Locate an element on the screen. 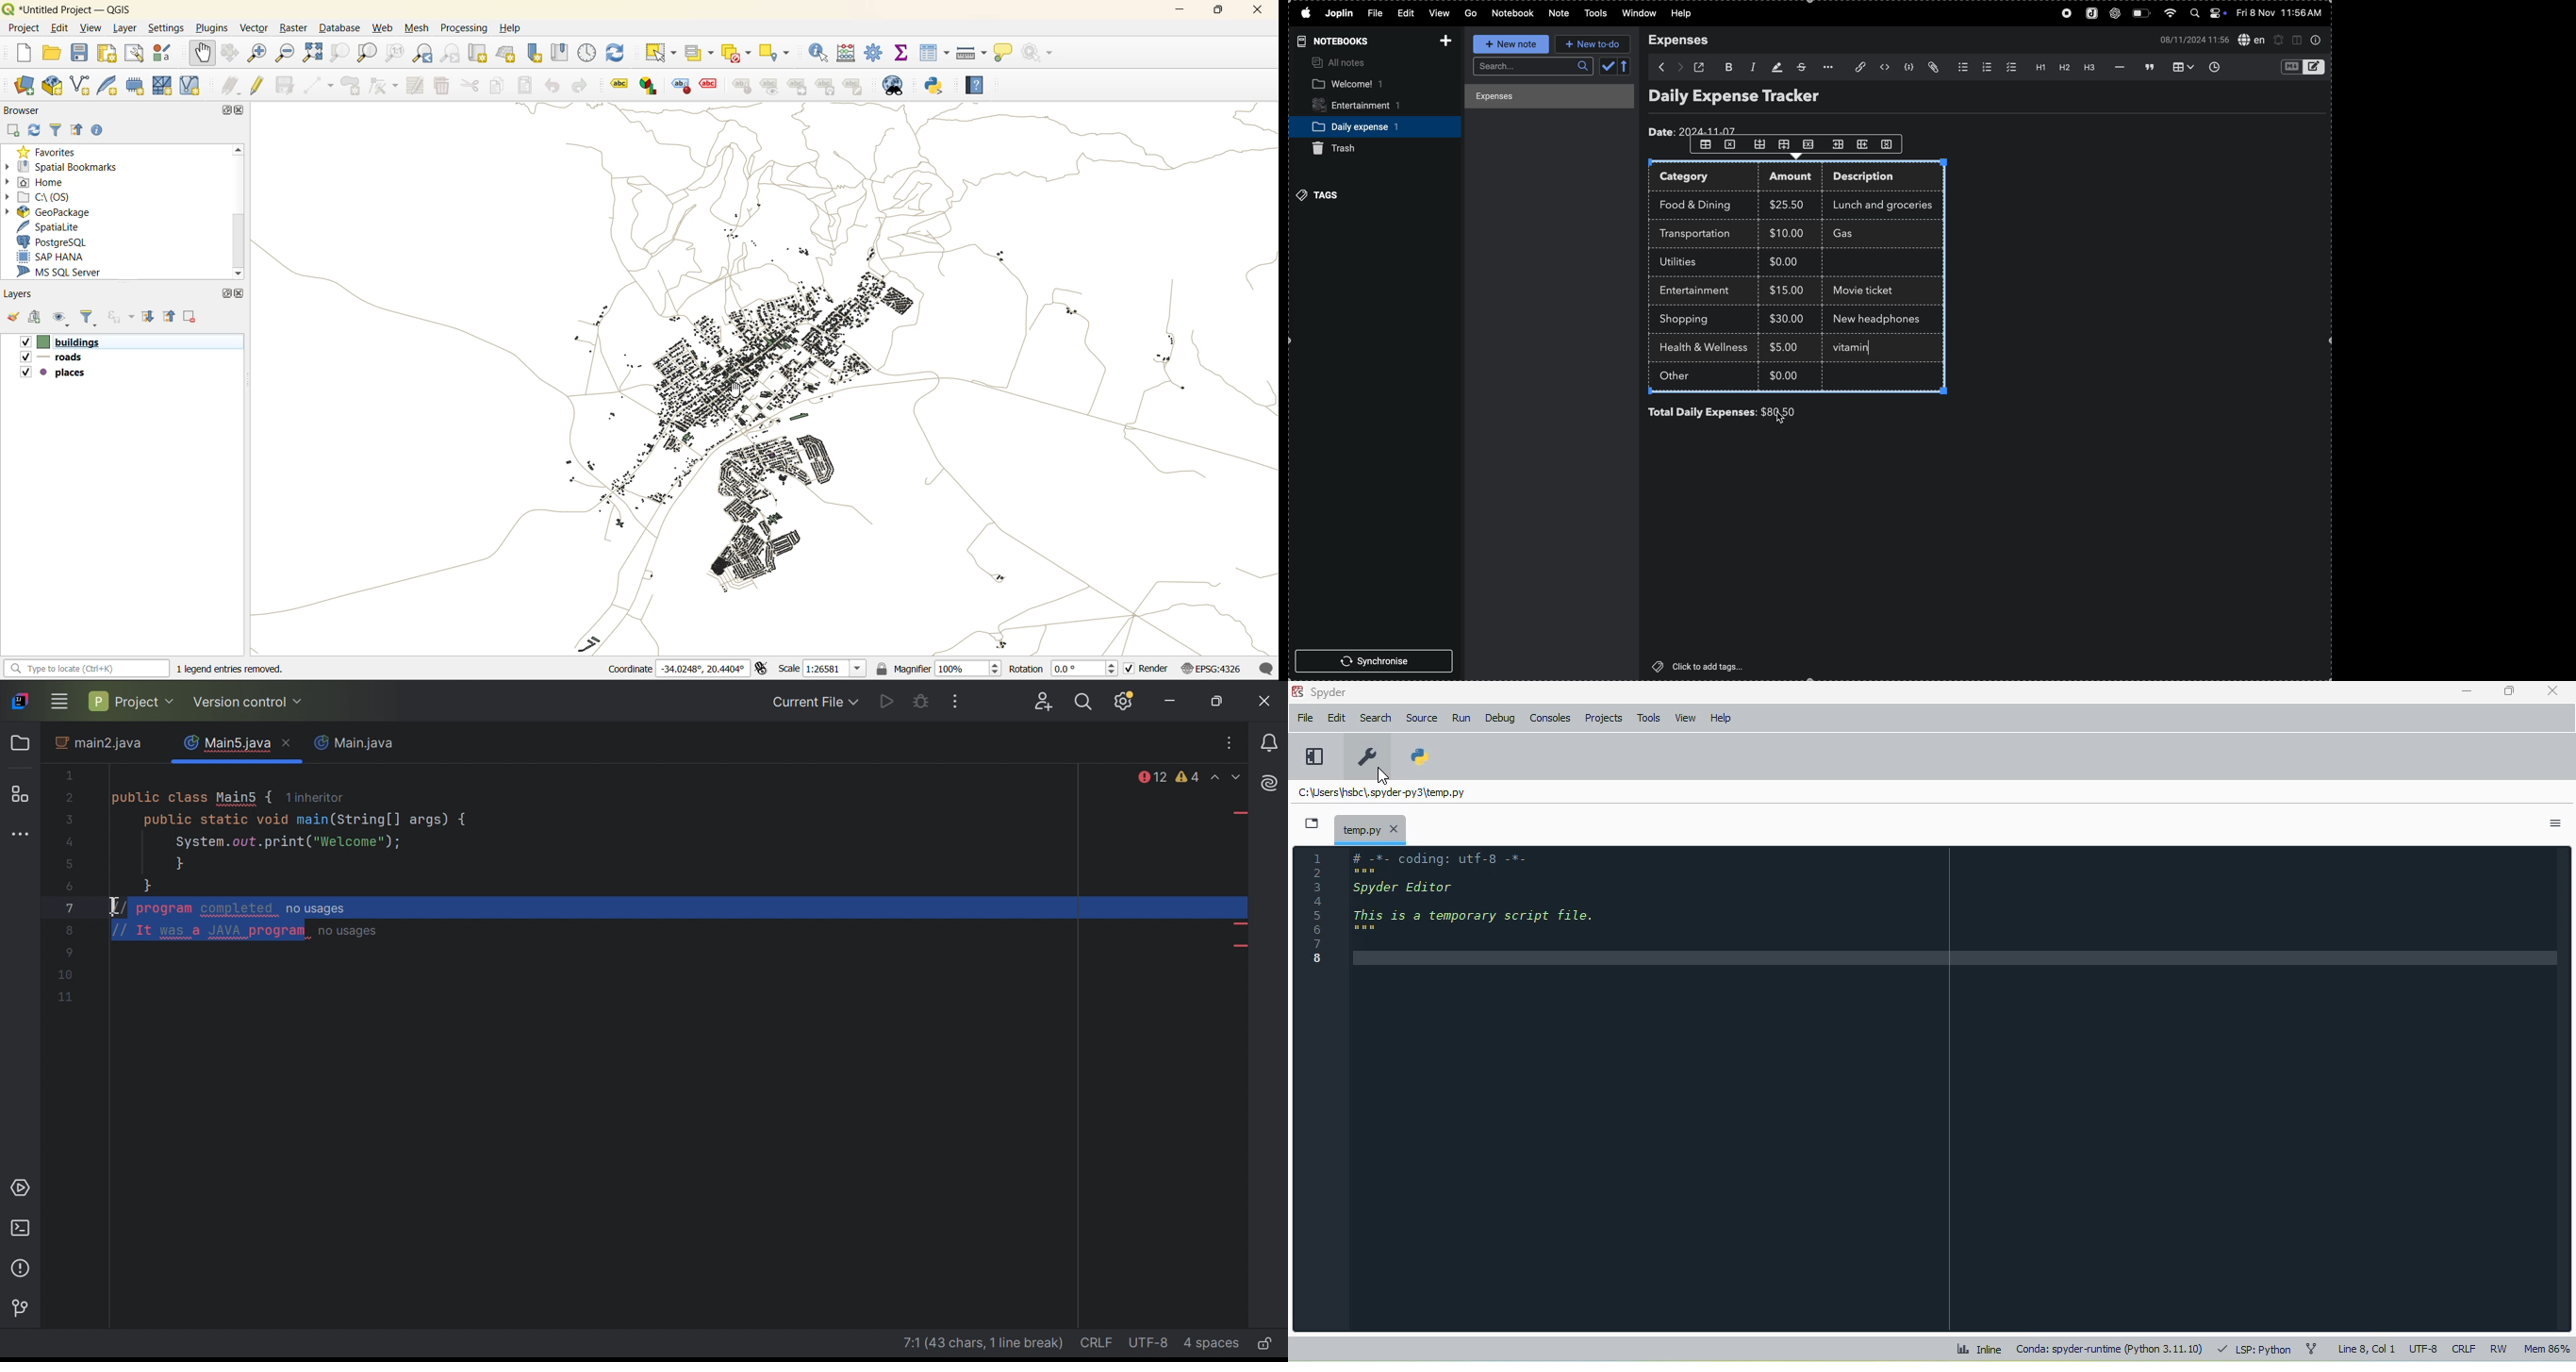 The width and height of the screenshot is (2576, 1372). inline code is located at coordinates (1884, 68).